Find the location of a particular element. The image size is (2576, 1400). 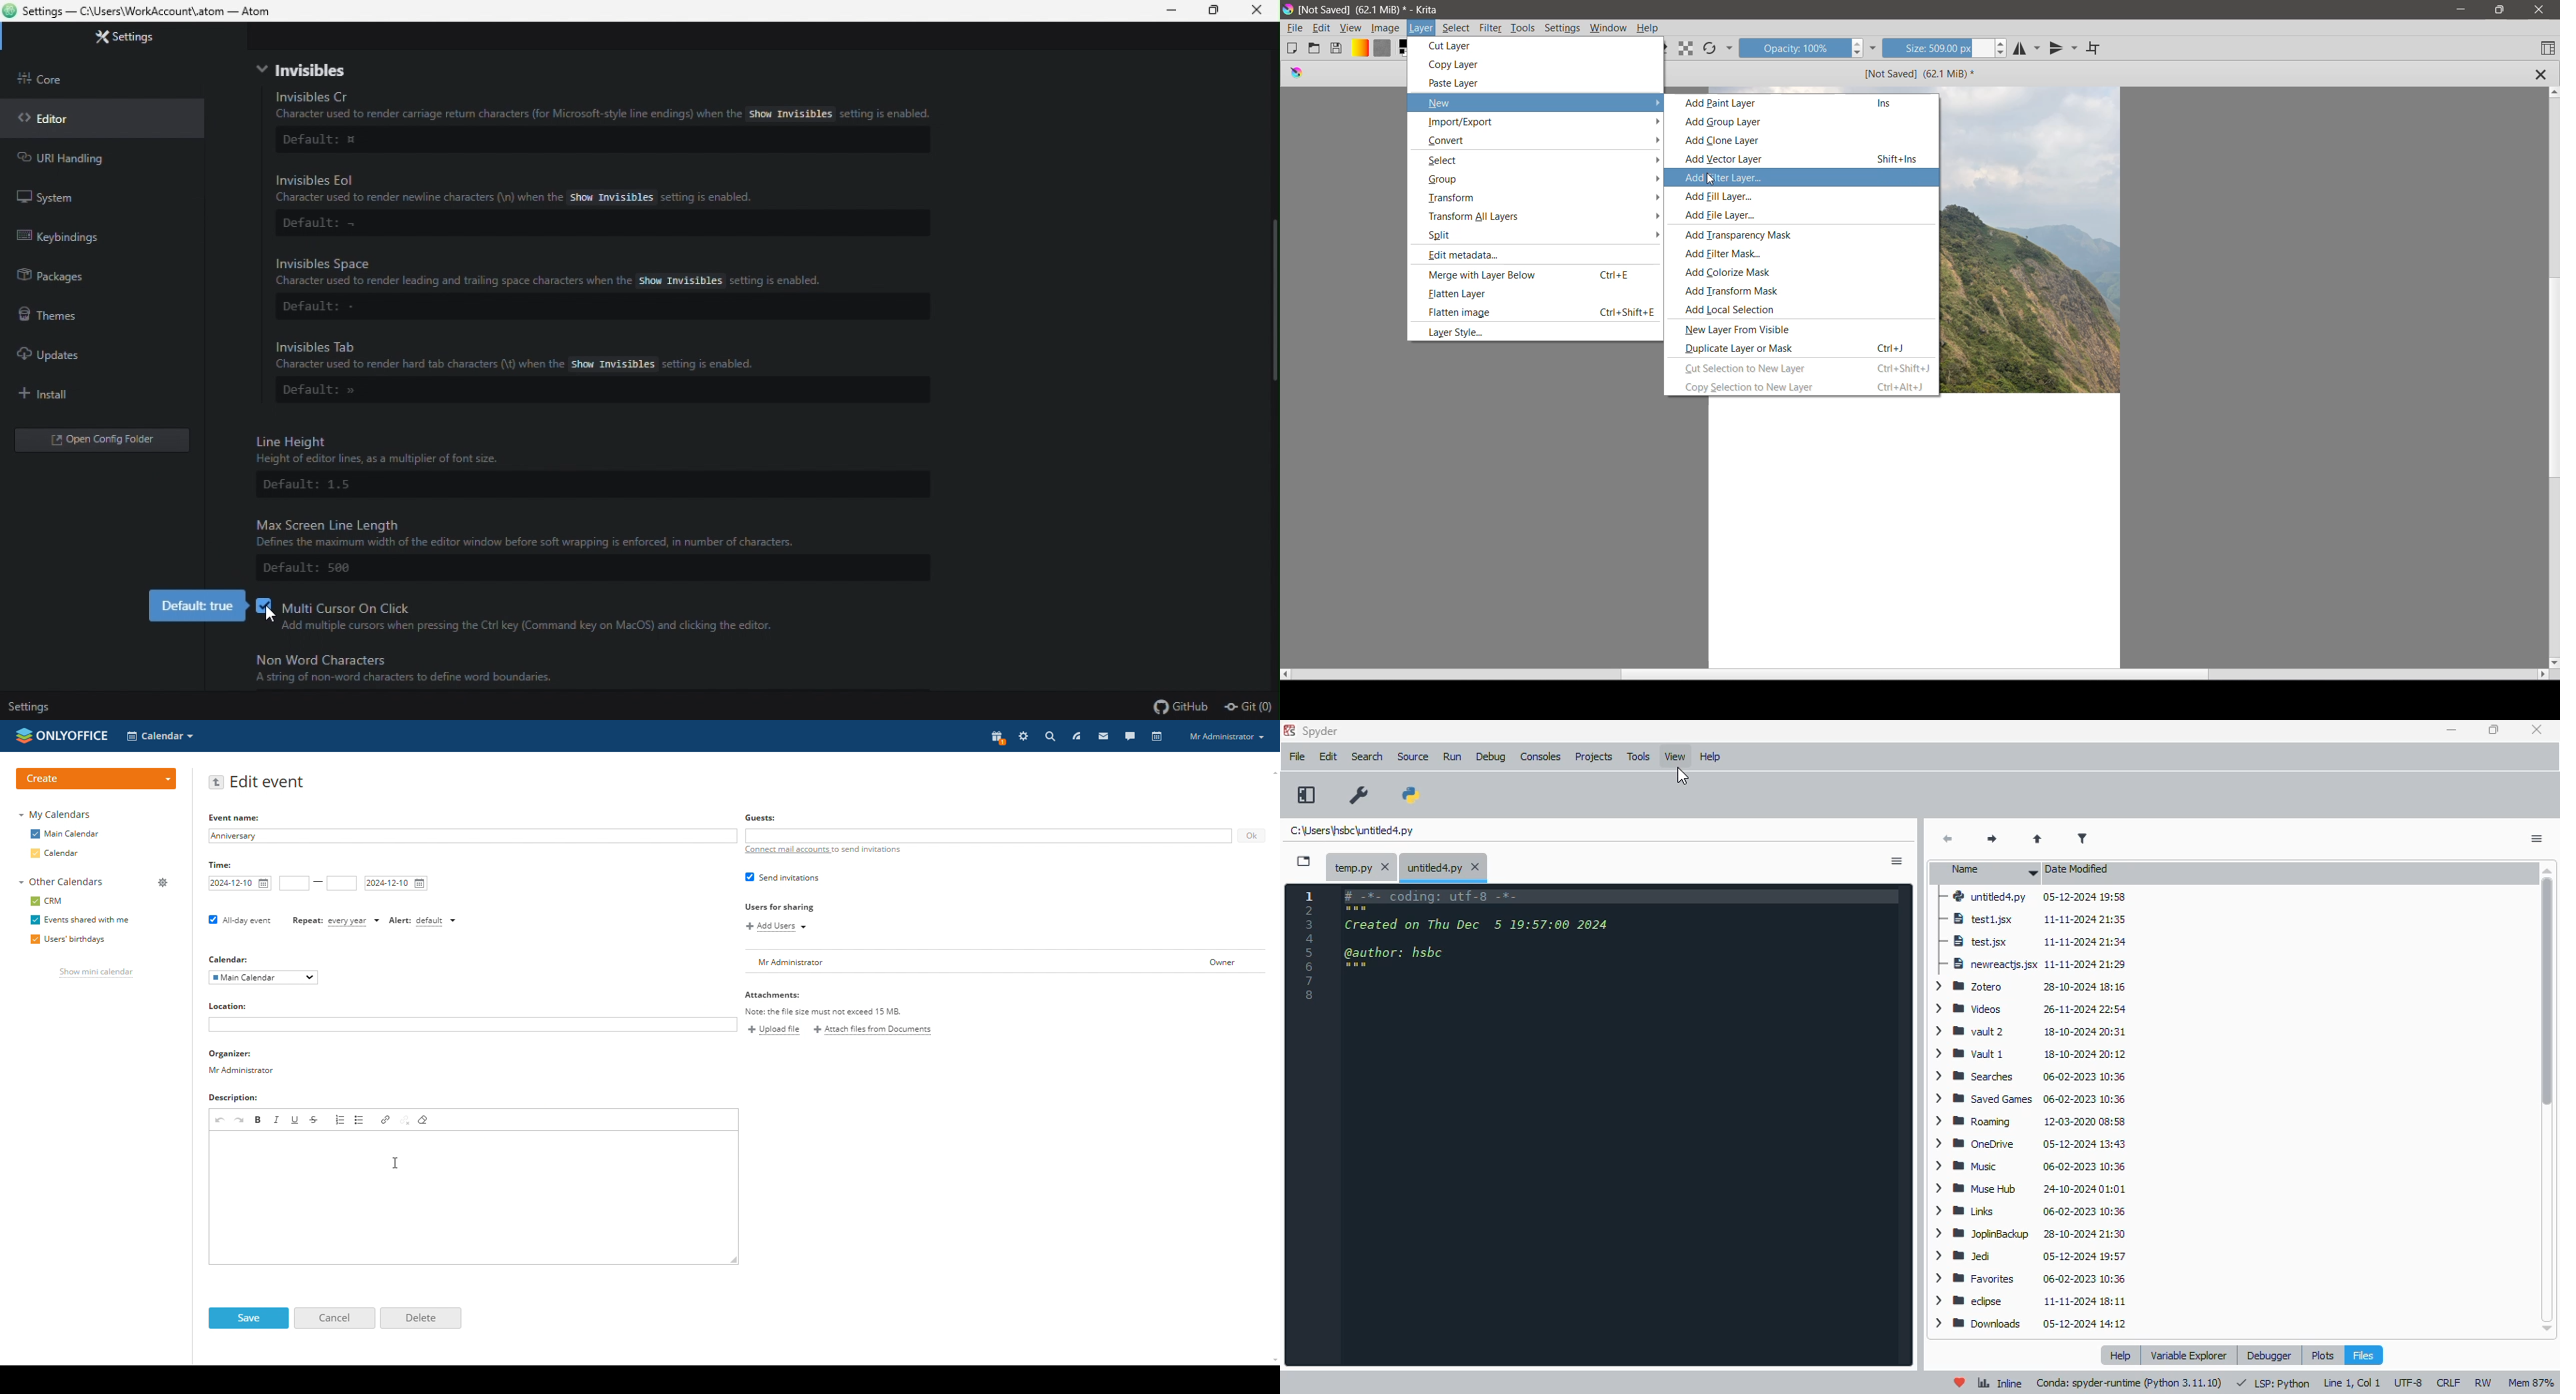

filter filenames is located at coordinates (2082, 838).